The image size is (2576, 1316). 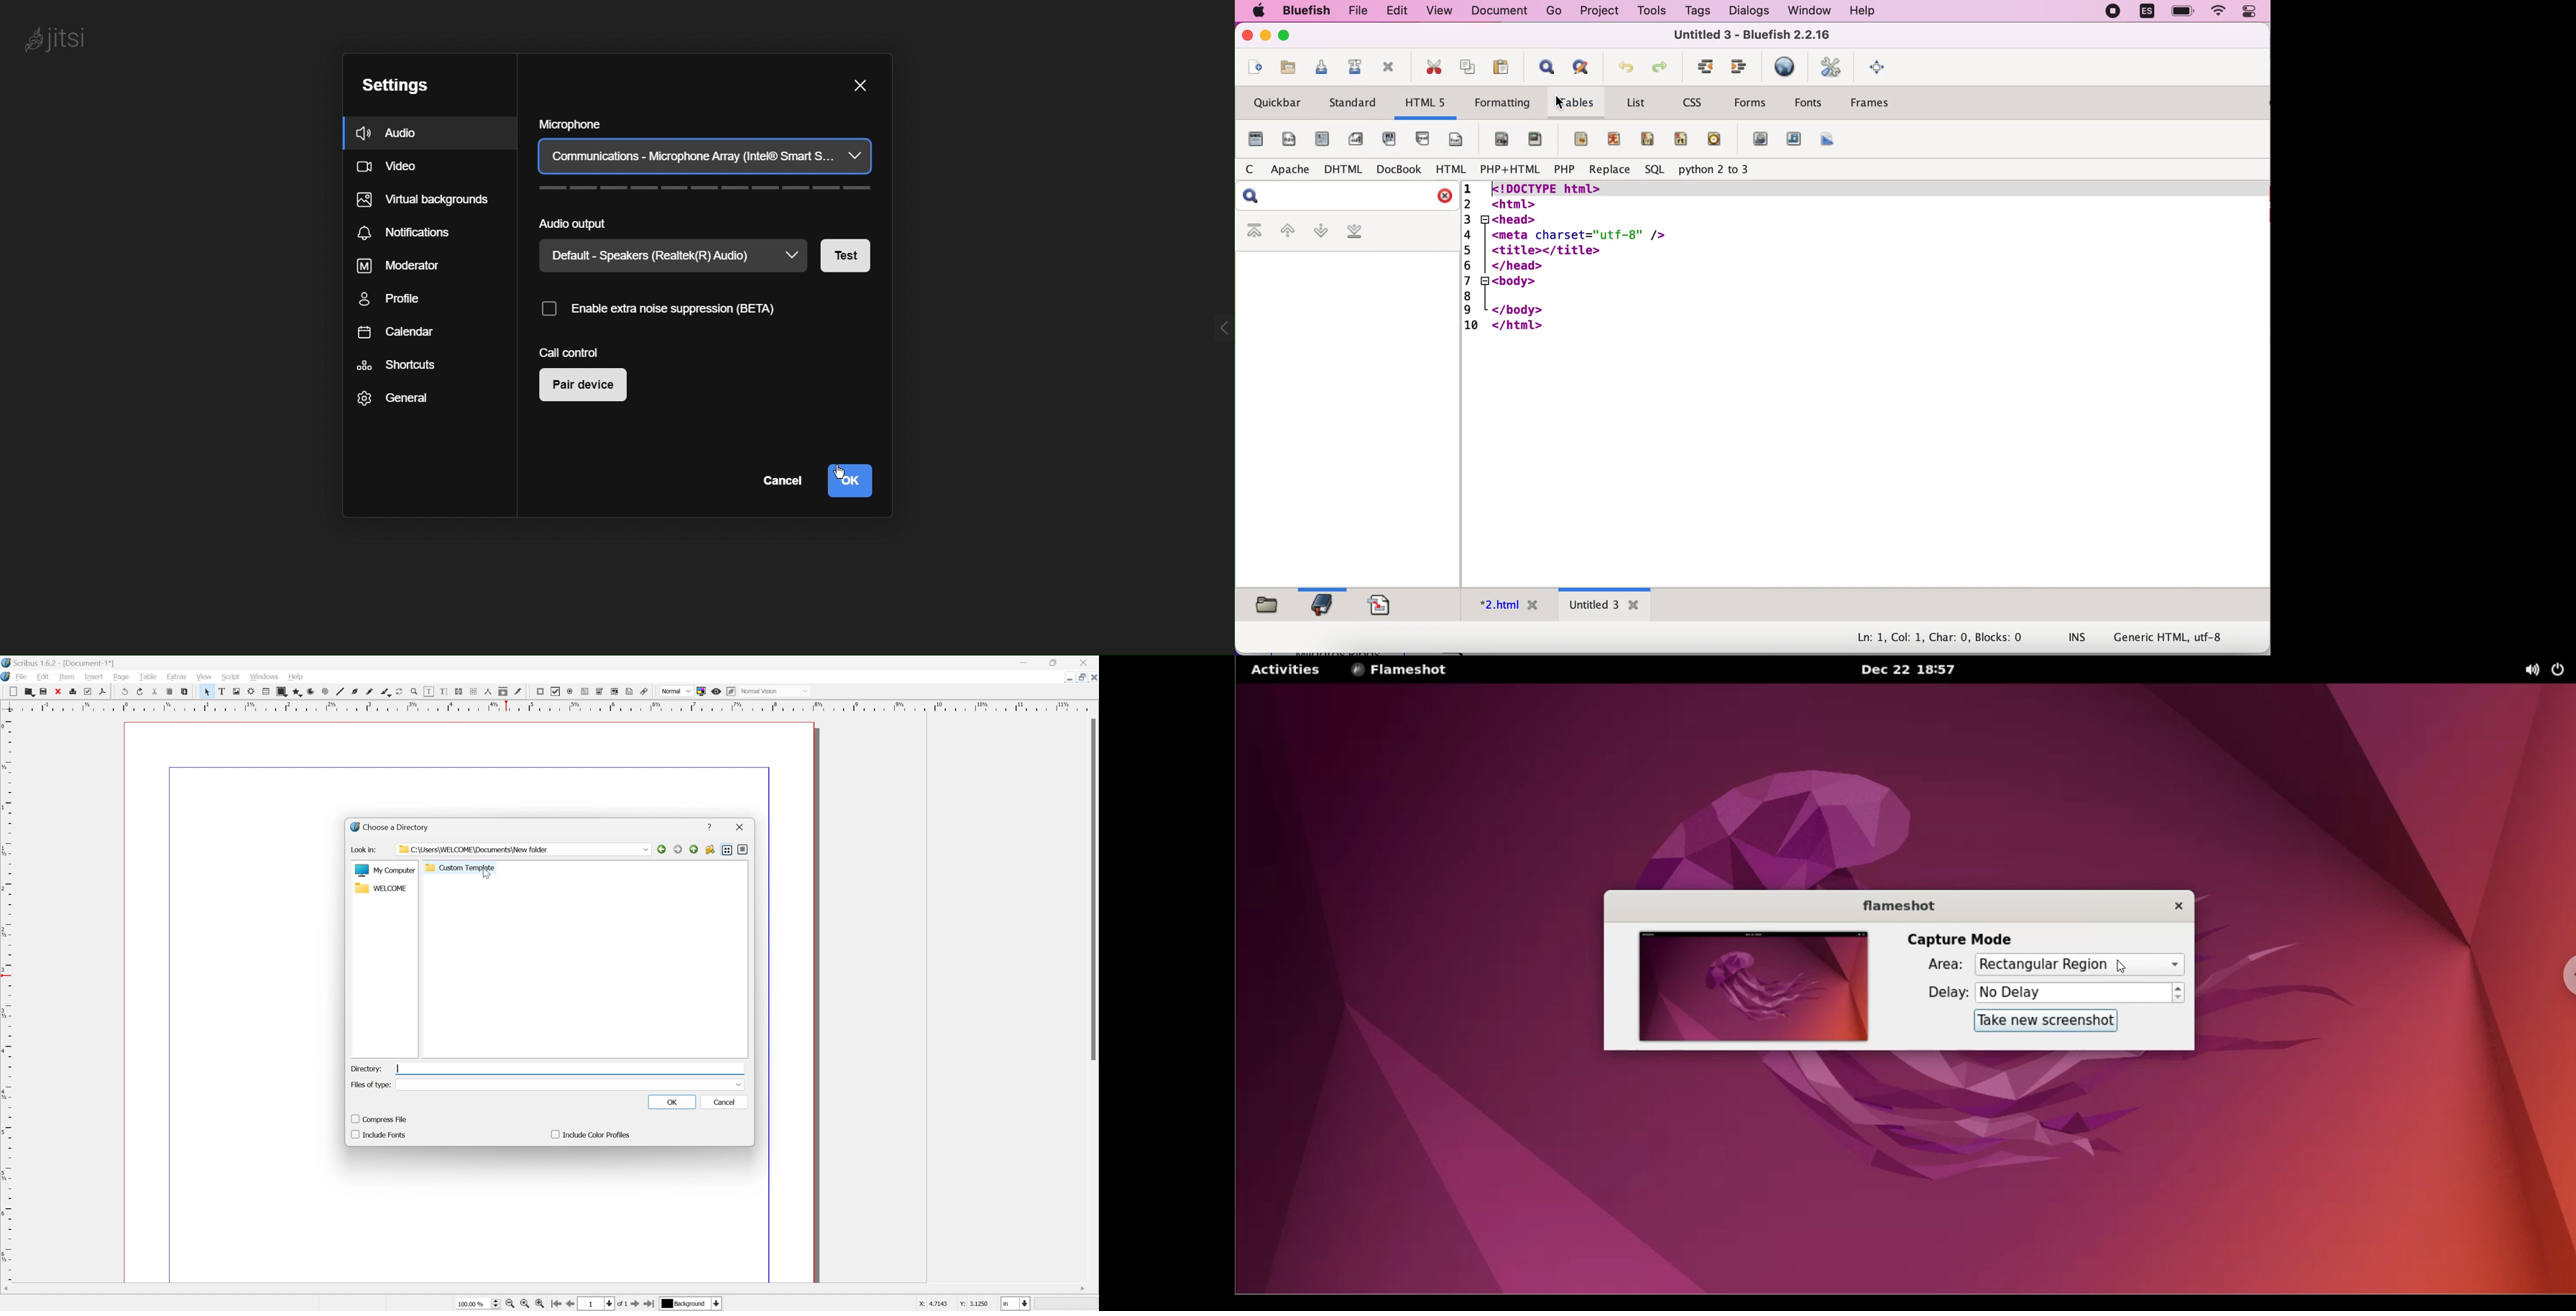 I want to click on Edit in preview mode, so click(x=731, y=691).